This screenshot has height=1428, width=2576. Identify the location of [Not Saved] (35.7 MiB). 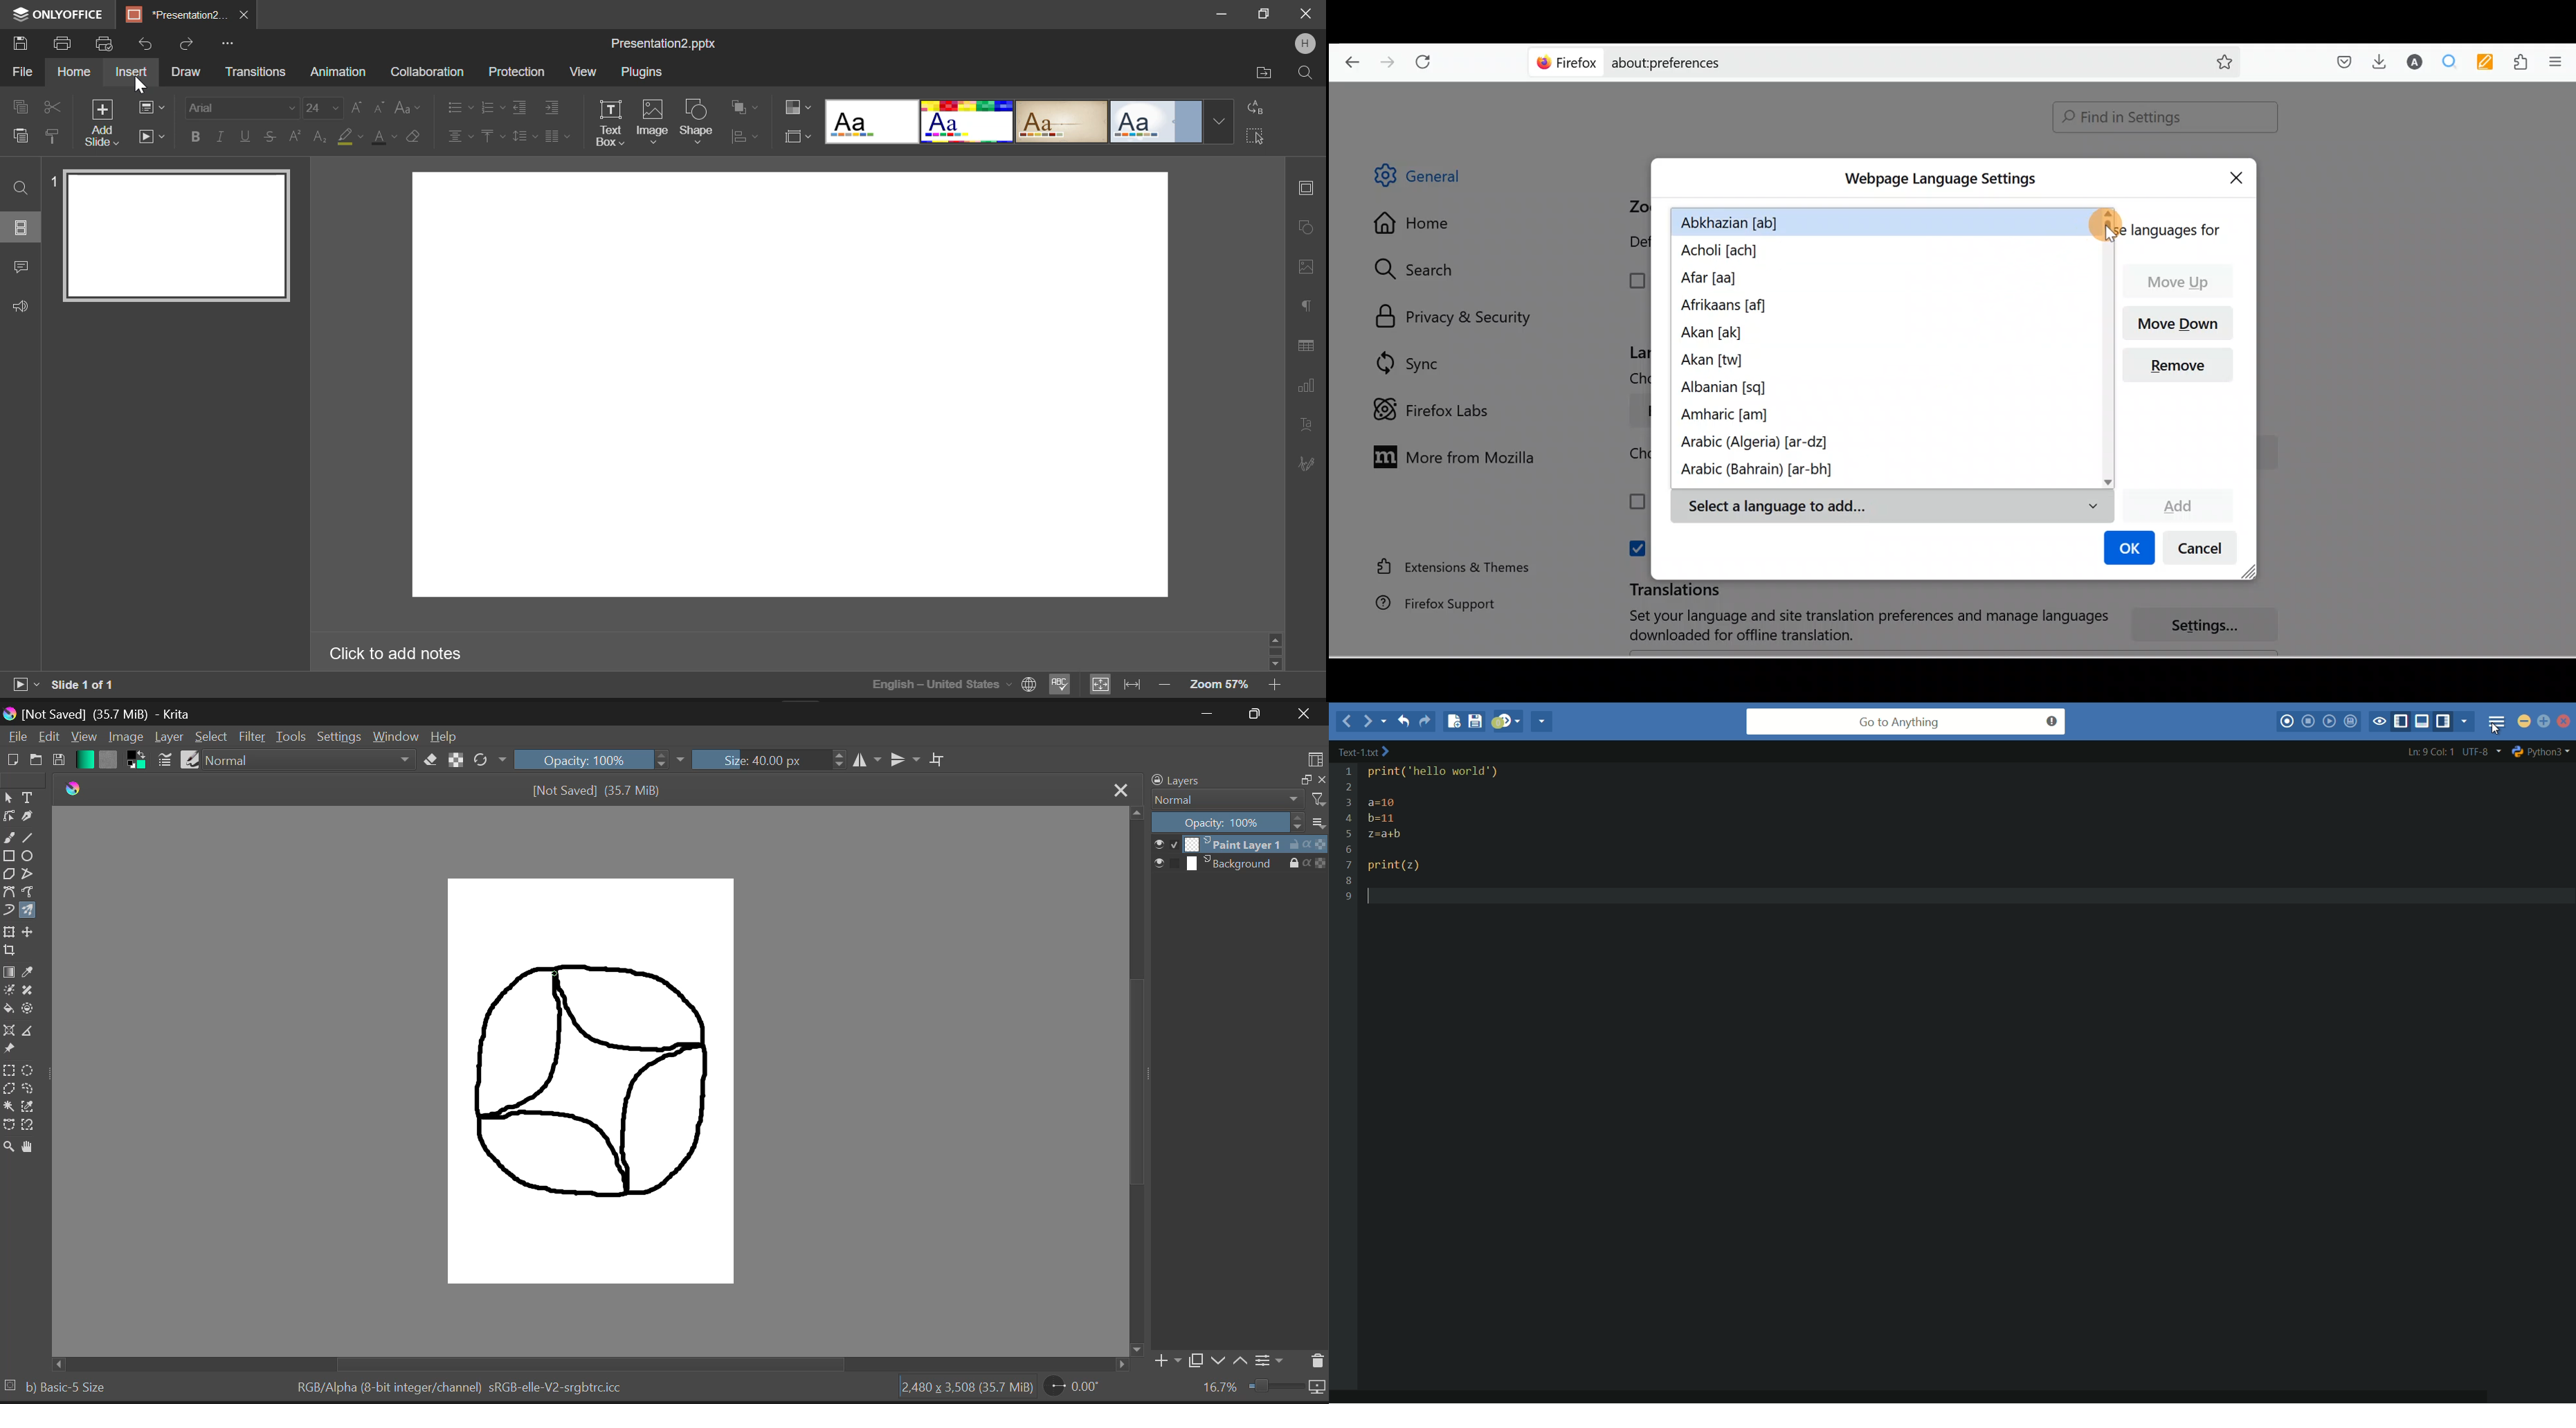
(610, 791).